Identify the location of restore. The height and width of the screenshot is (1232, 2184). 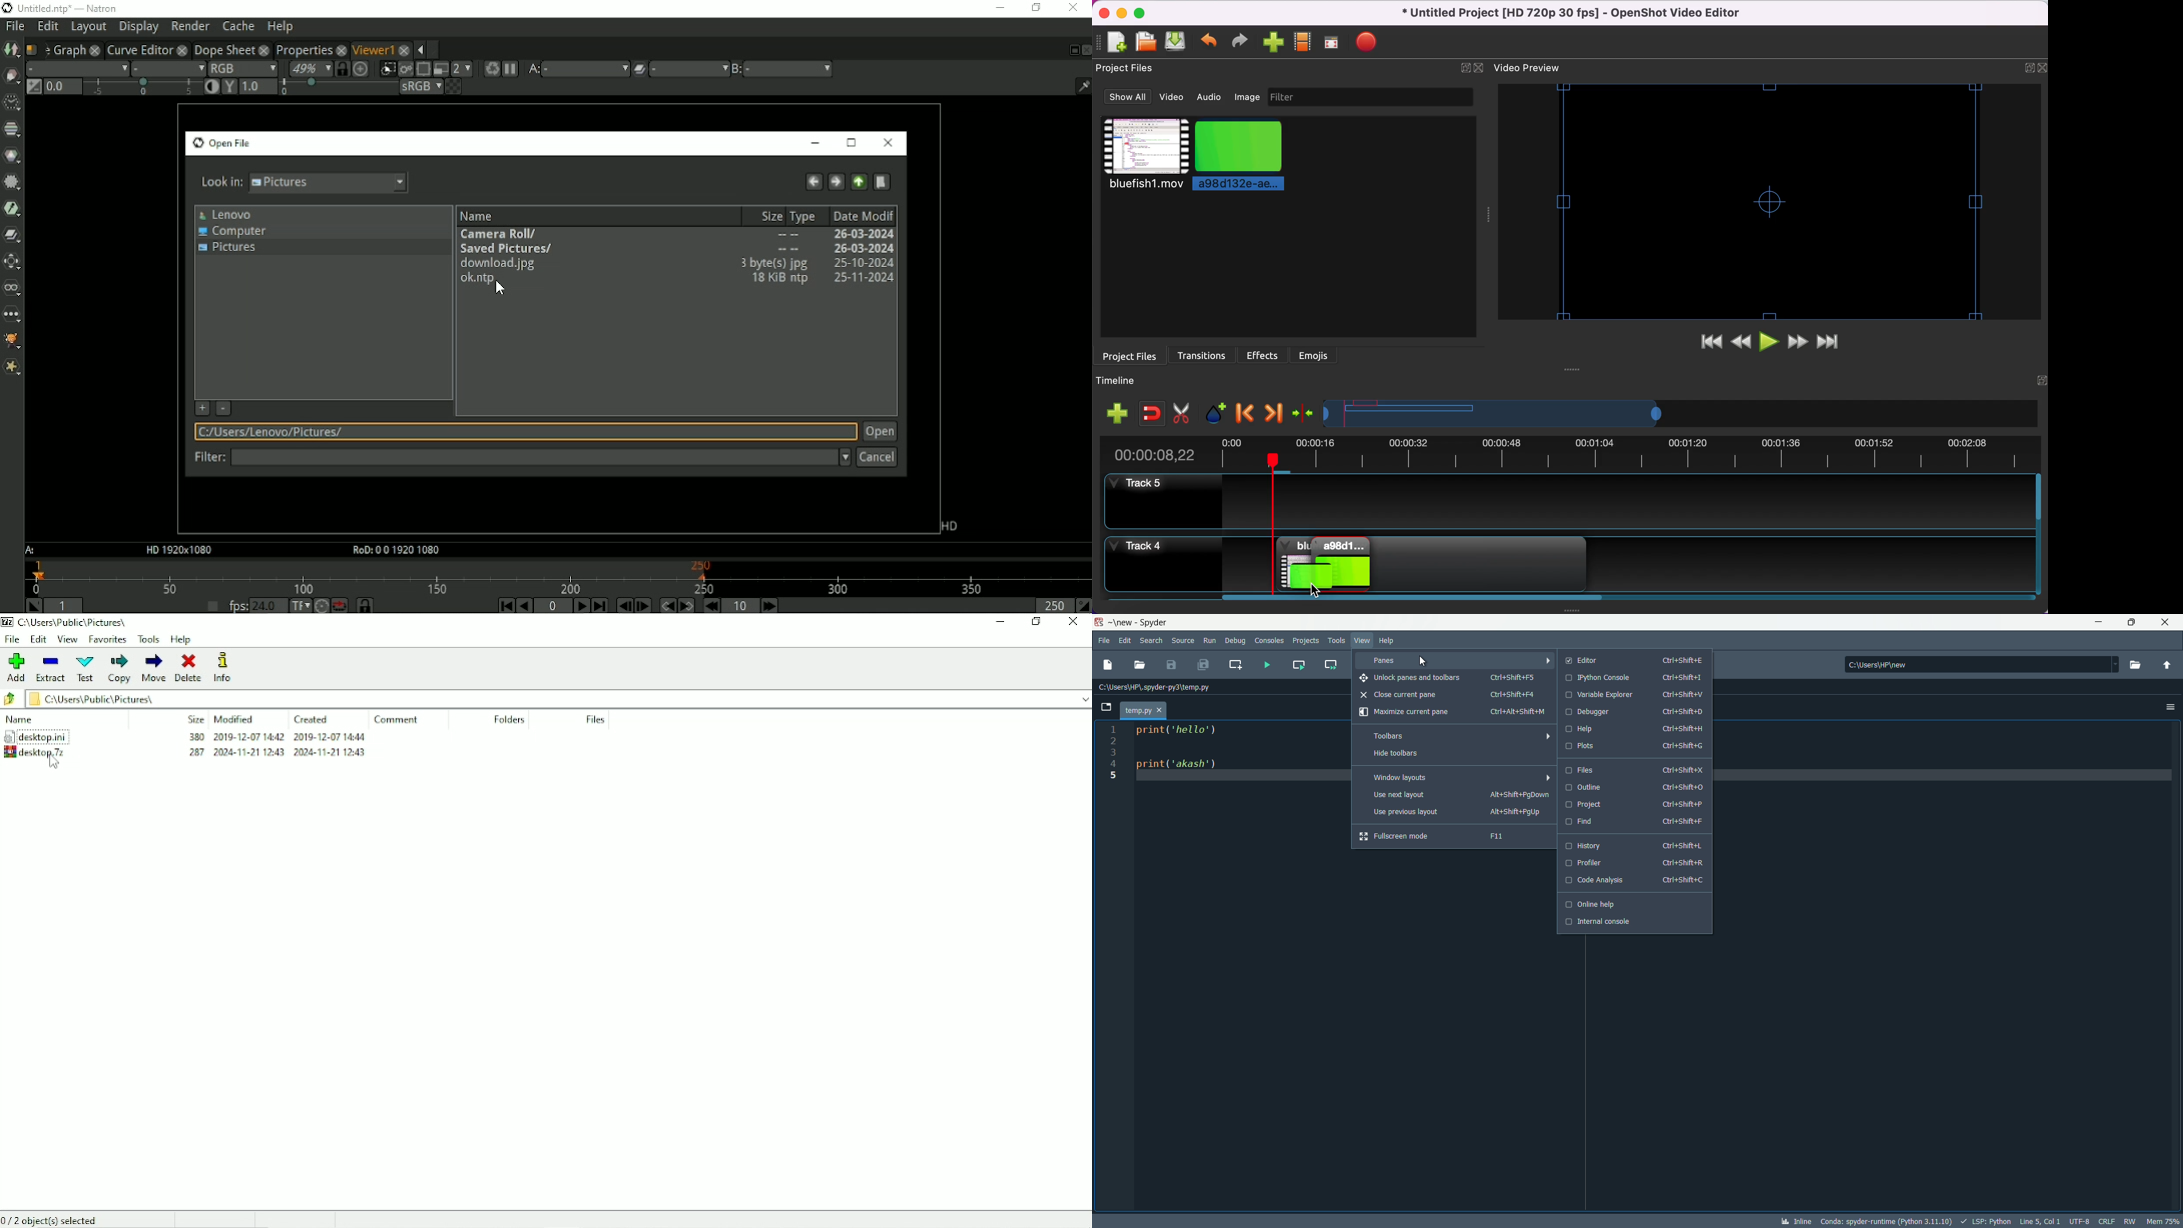
(2132, 623).